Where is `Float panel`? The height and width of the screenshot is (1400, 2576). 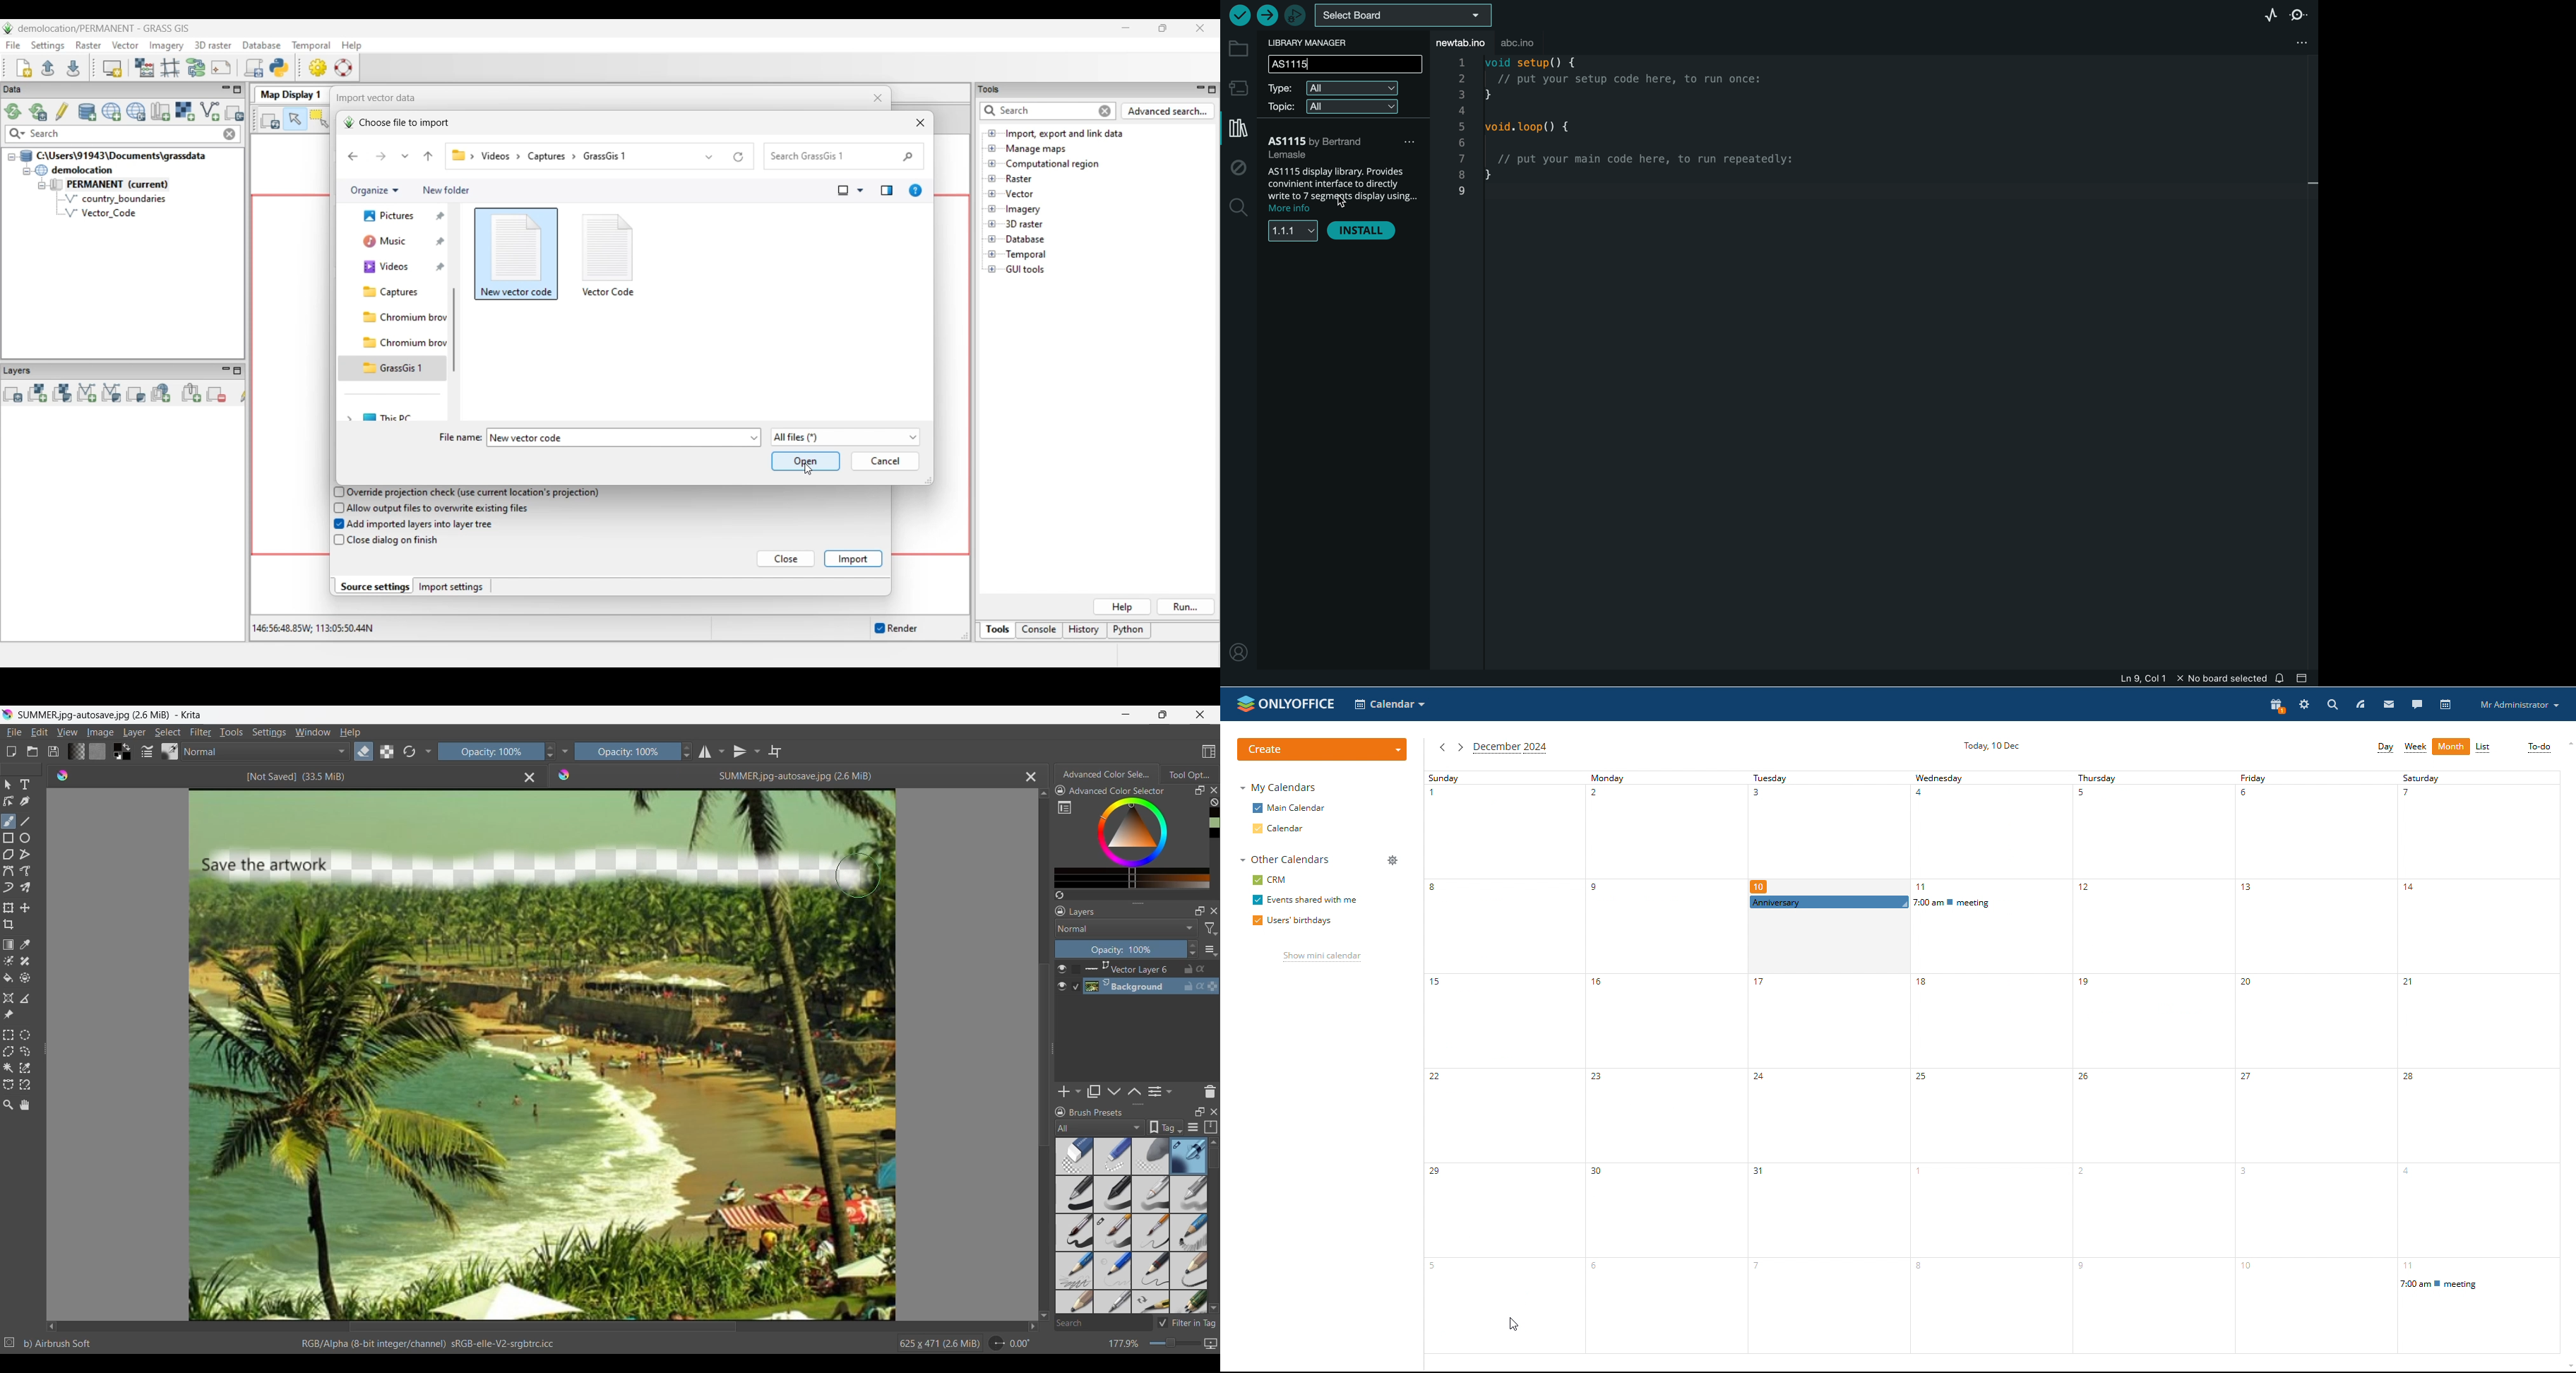
Float panel is located at coordinates (1198, 1112).